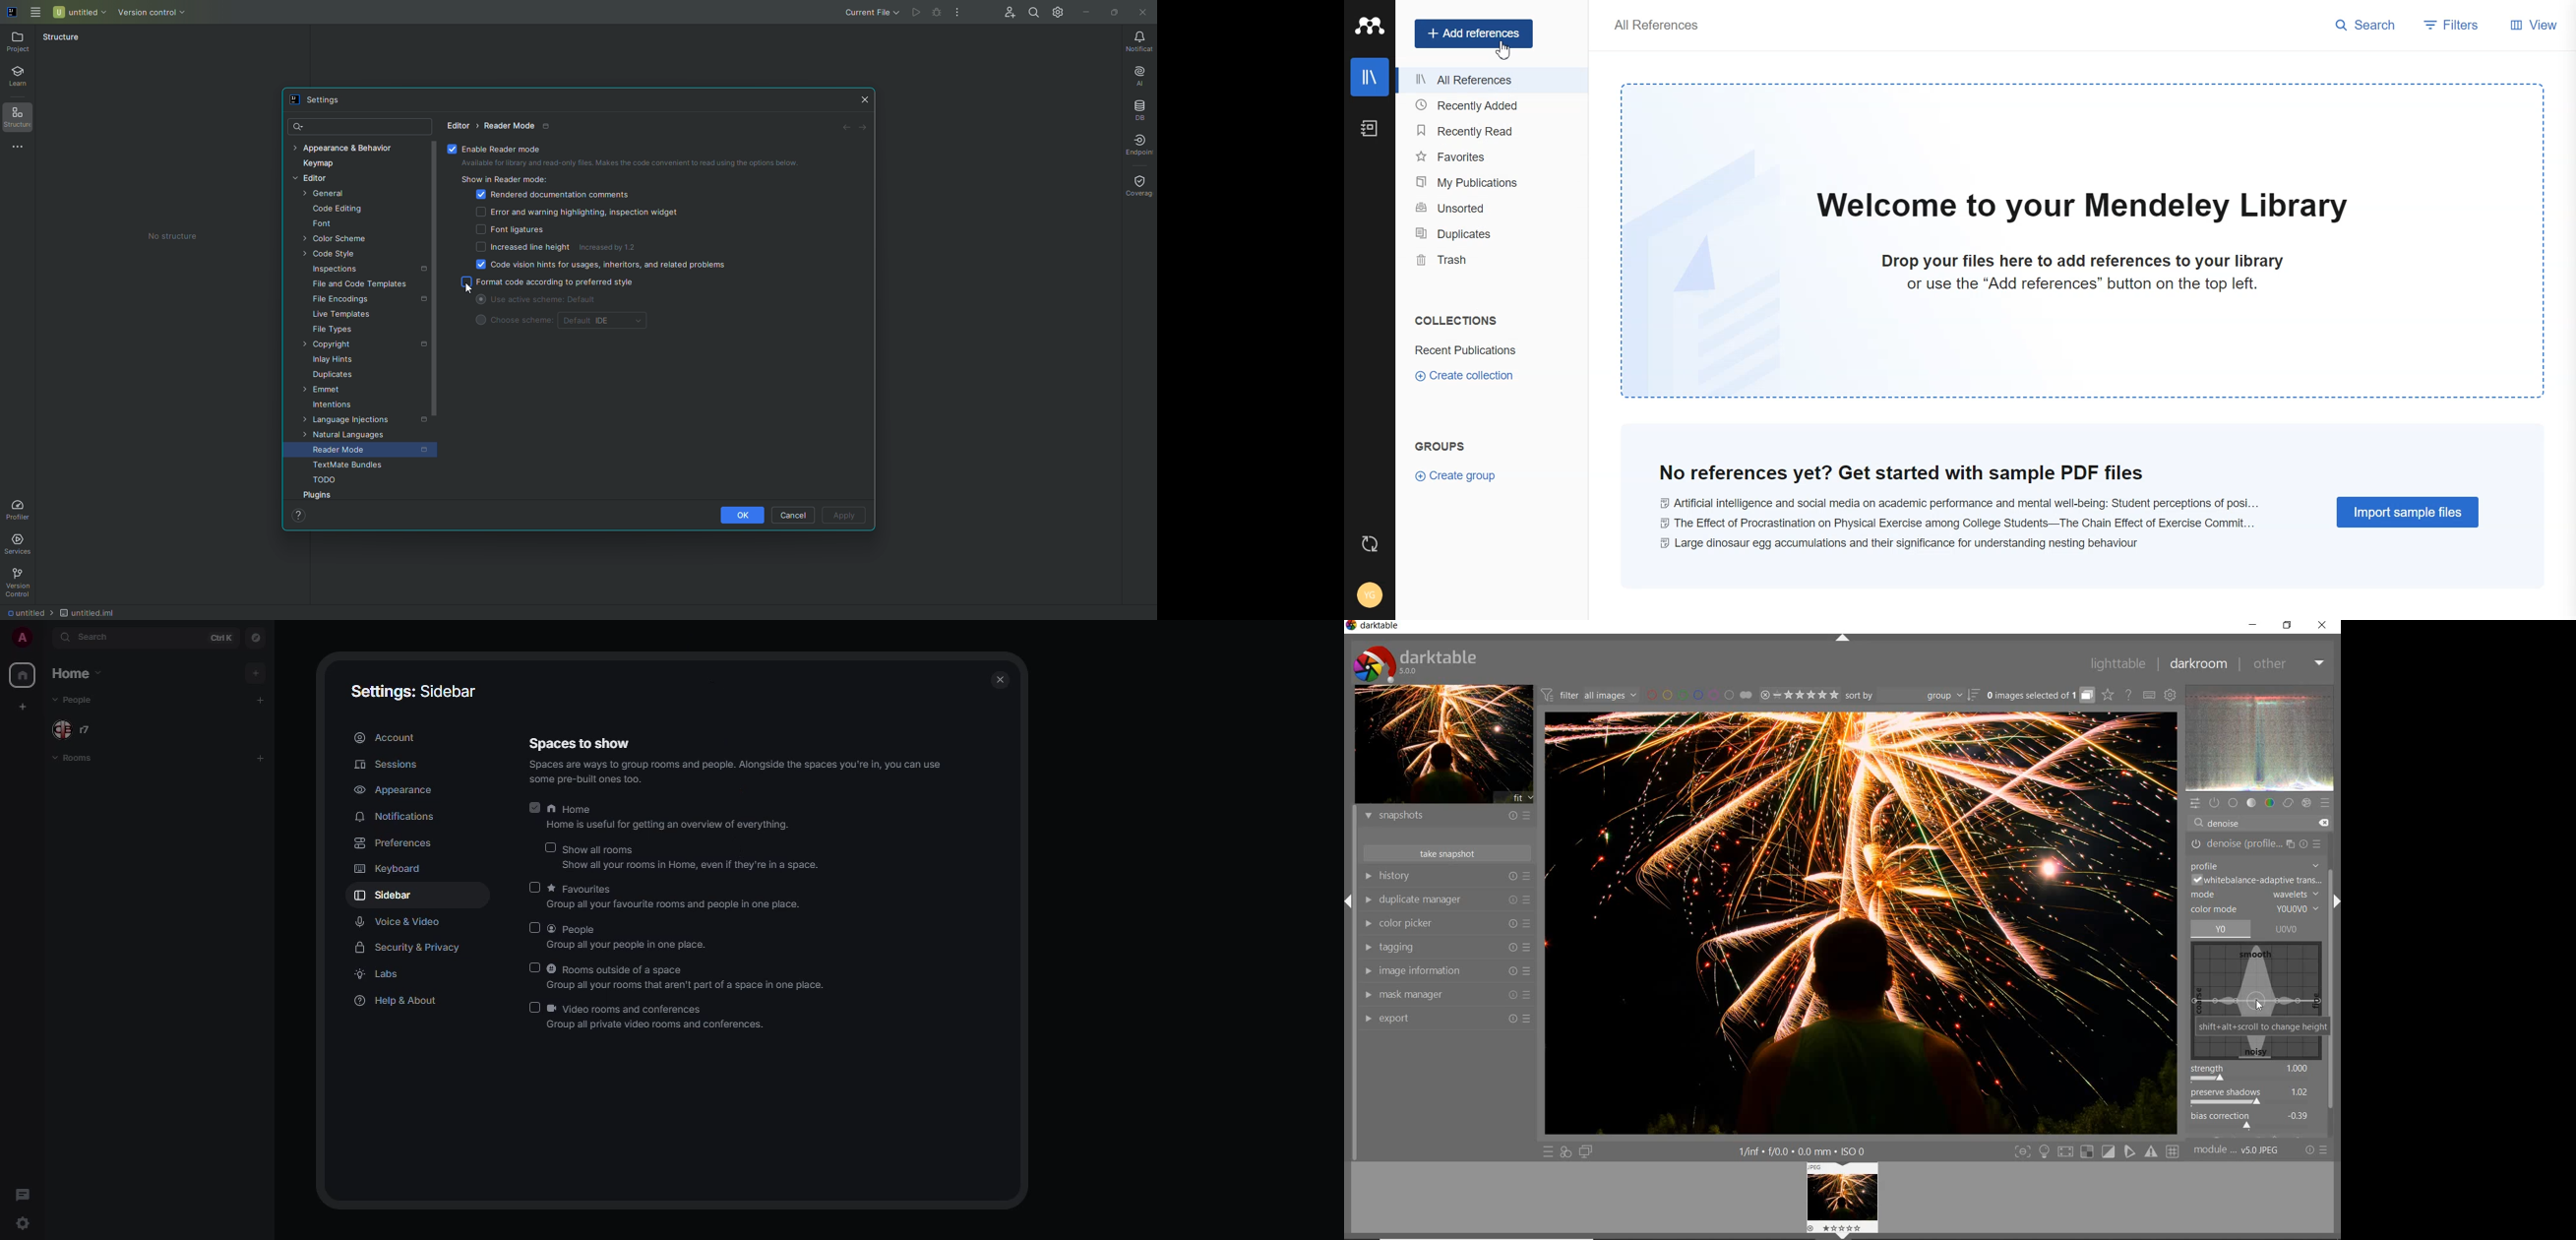 The width and height of the screenshot is (2576, 1260). Describe the element at coordinates (2040, 694) in the screenshot. I see `grouped images` at that location.